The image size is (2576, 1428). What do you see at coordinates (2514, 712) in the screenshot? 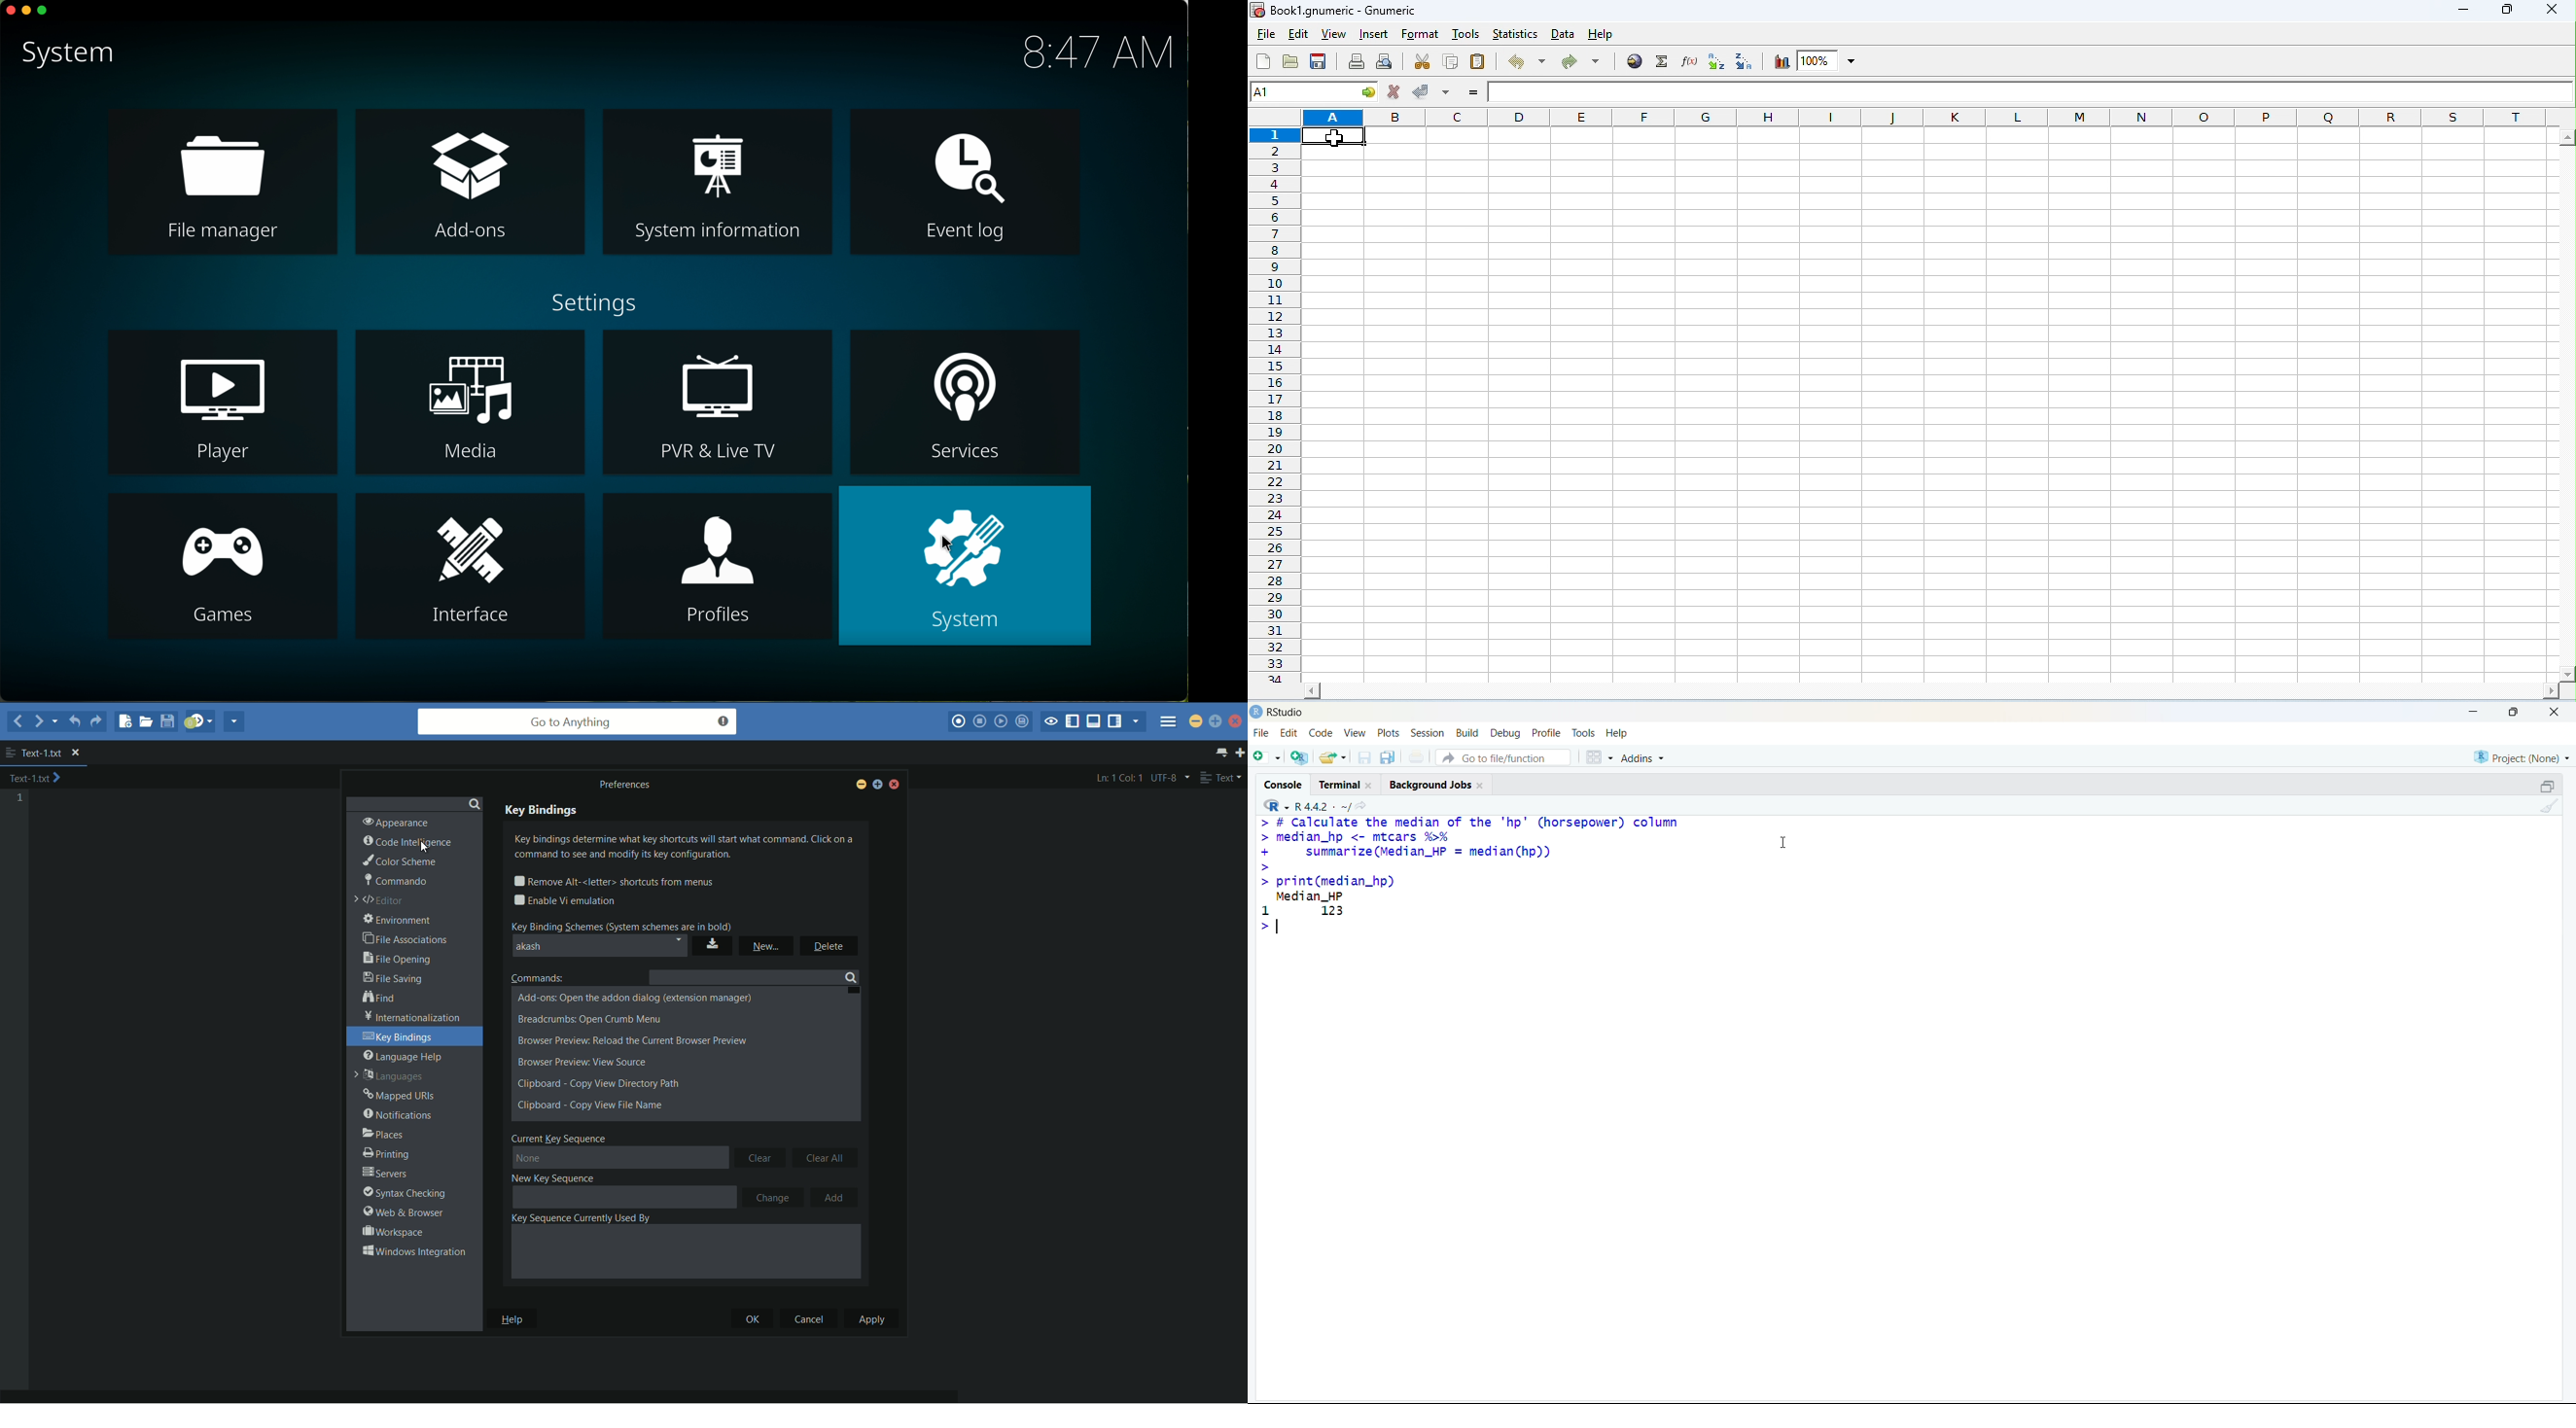
I see `maximise` at bounding box center [2514, 712].